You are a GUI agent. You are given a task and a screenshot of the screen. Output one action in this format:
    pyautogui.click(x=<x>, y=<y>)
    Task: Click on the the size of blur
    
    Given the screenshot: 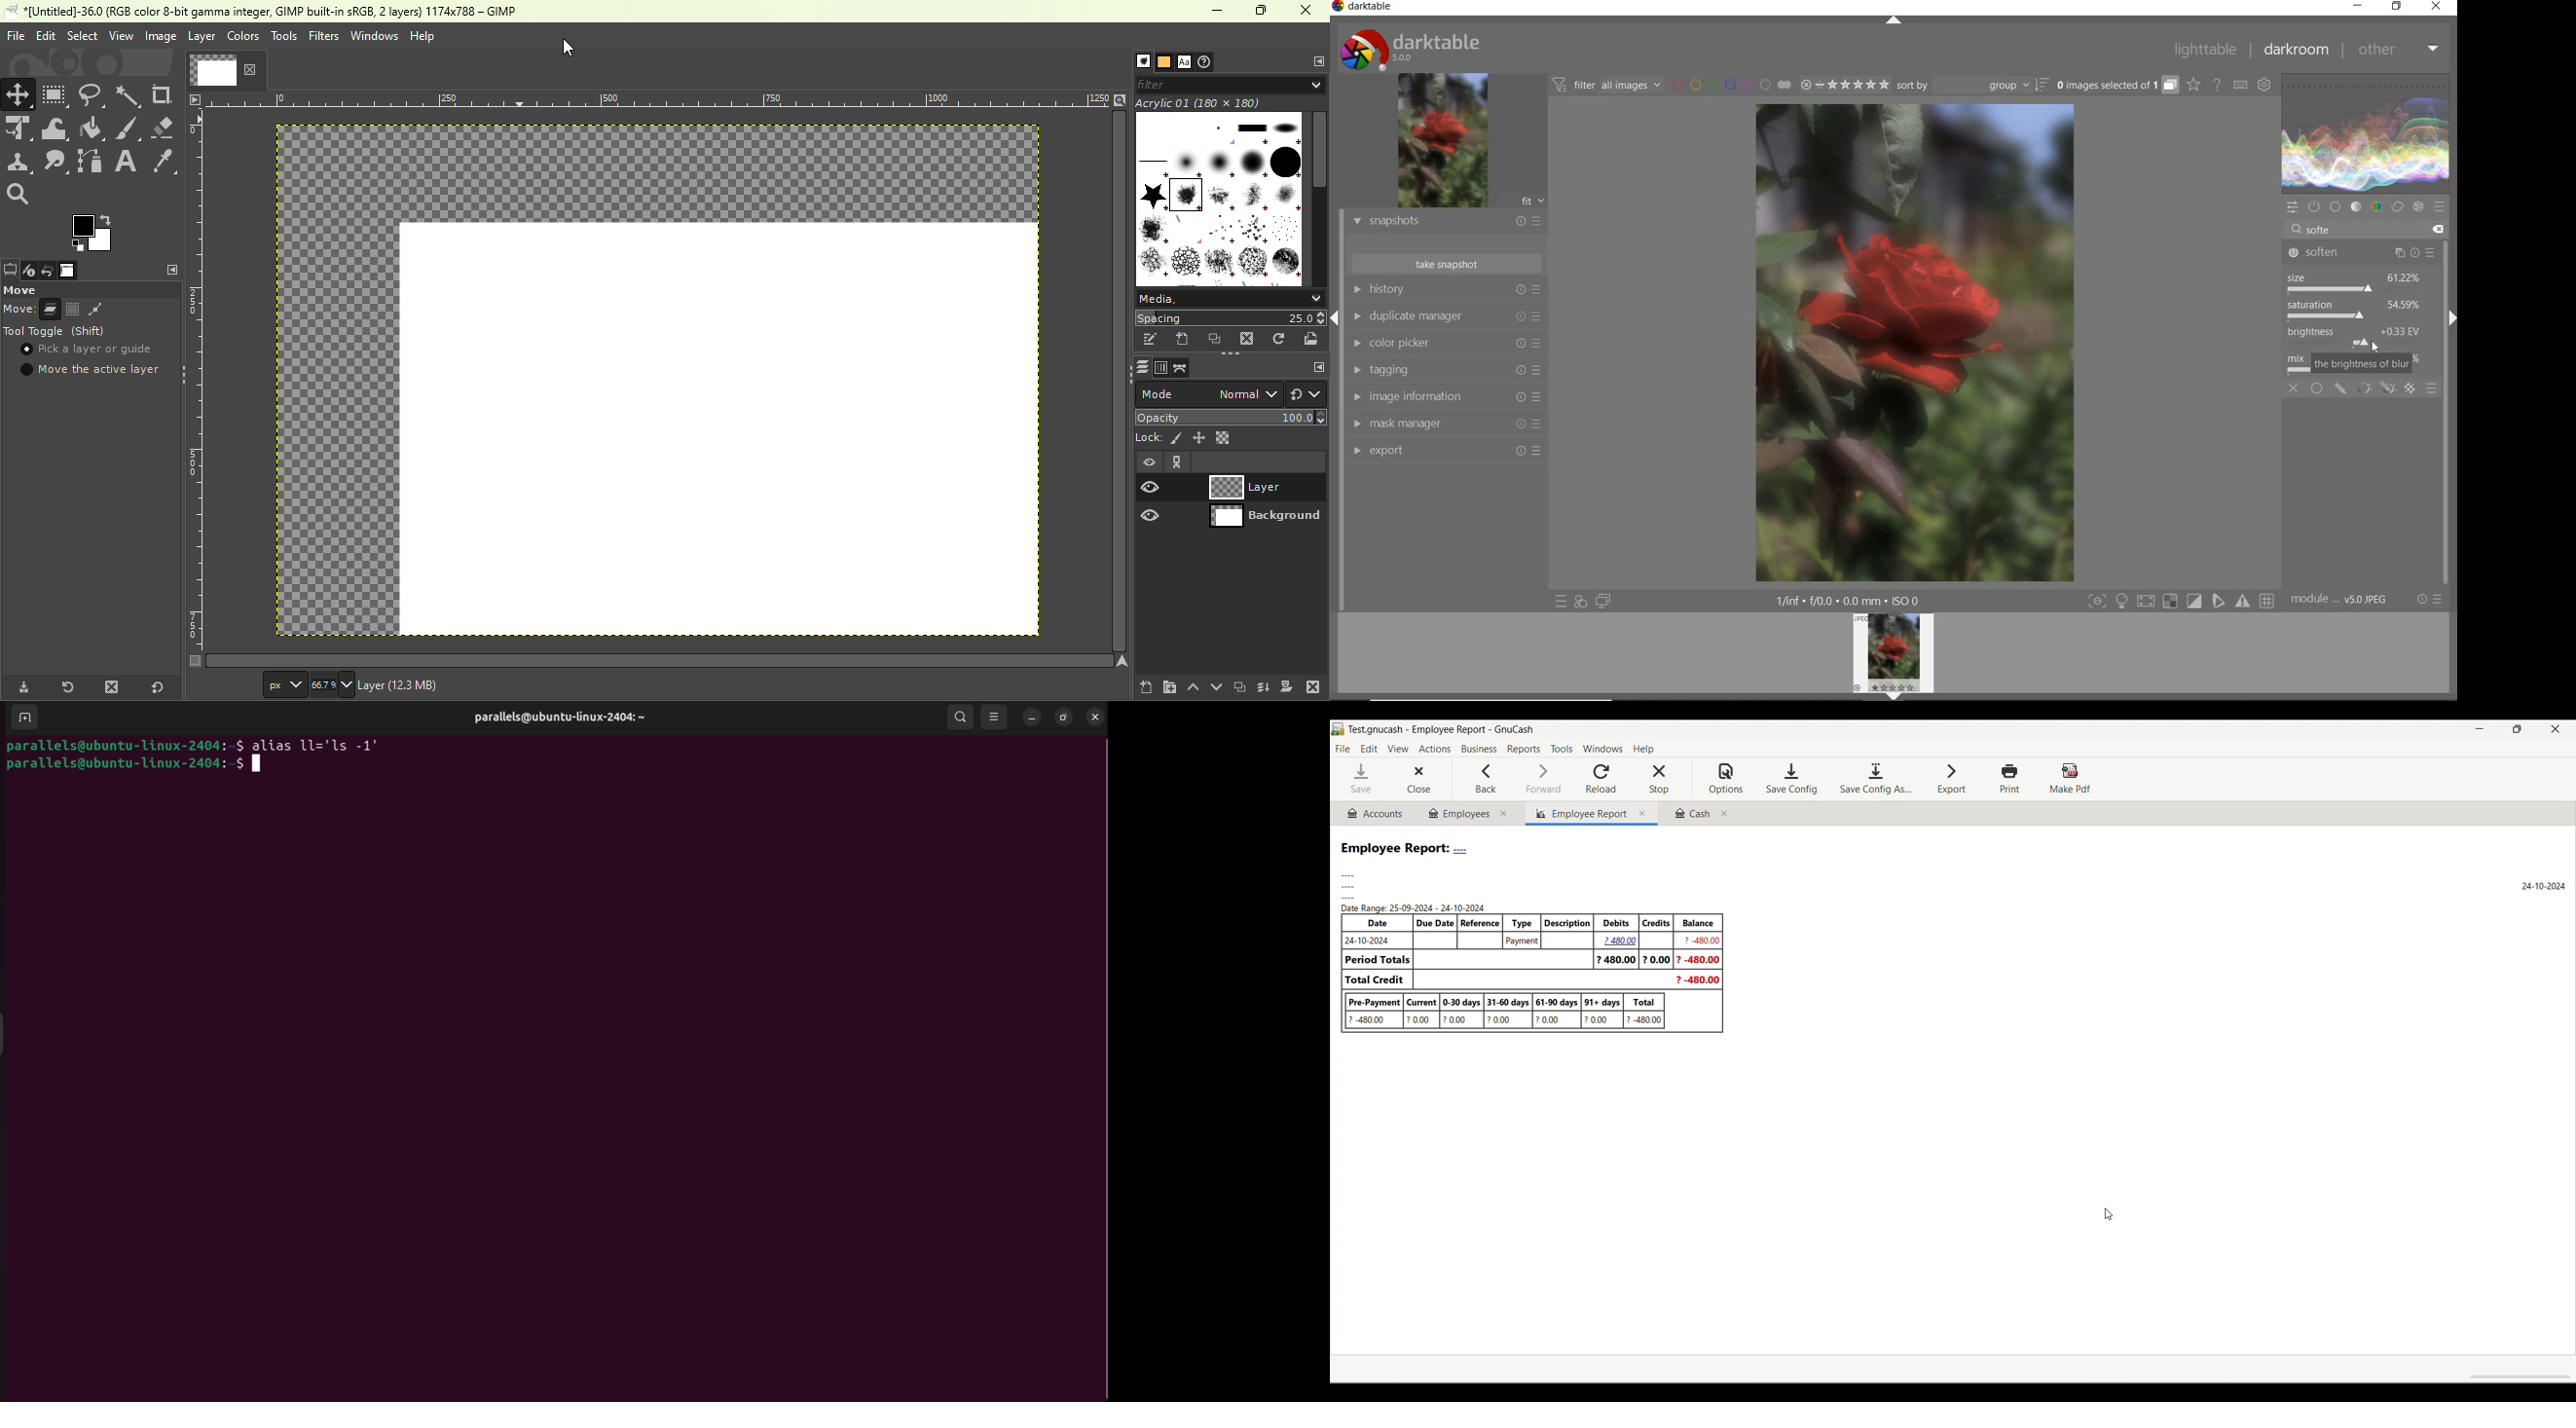 What is the action you would take?
    pyautogui.click(x=2362, y=310)
    